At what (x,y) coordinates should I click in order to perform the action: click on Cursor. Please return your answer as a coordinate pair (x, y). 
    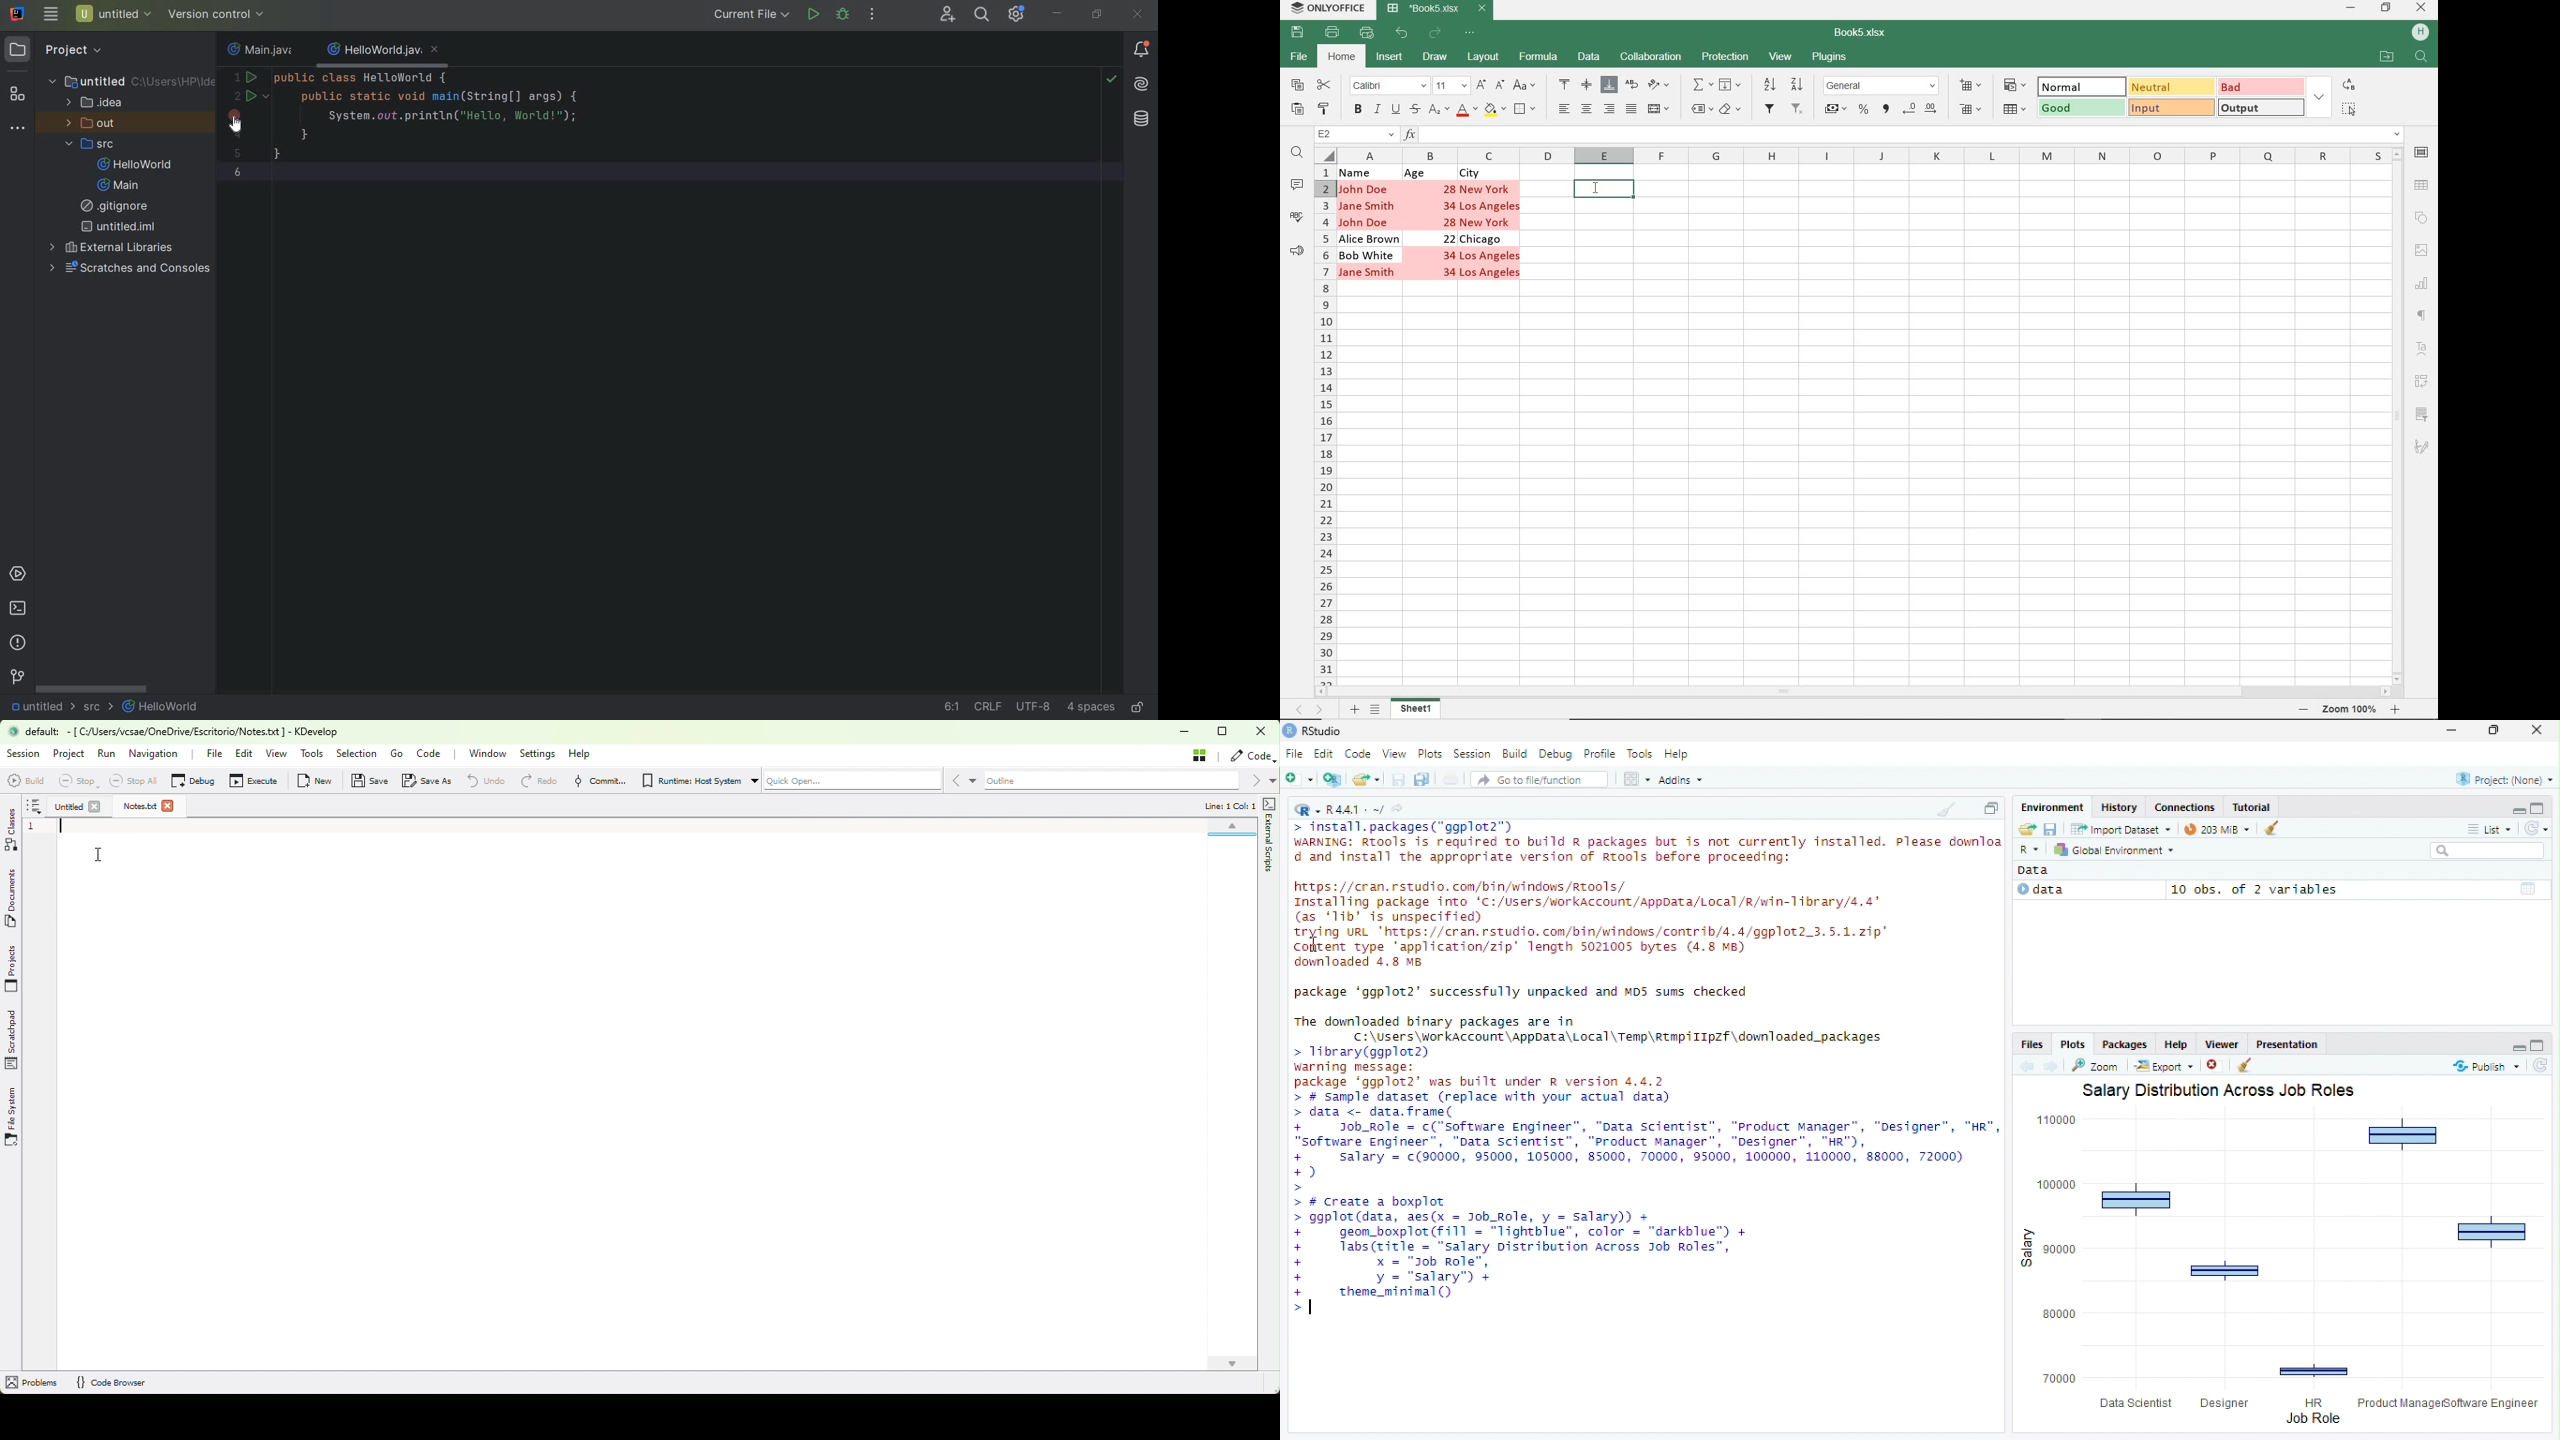
    Looking at the image, I should click on (1310, 1305).